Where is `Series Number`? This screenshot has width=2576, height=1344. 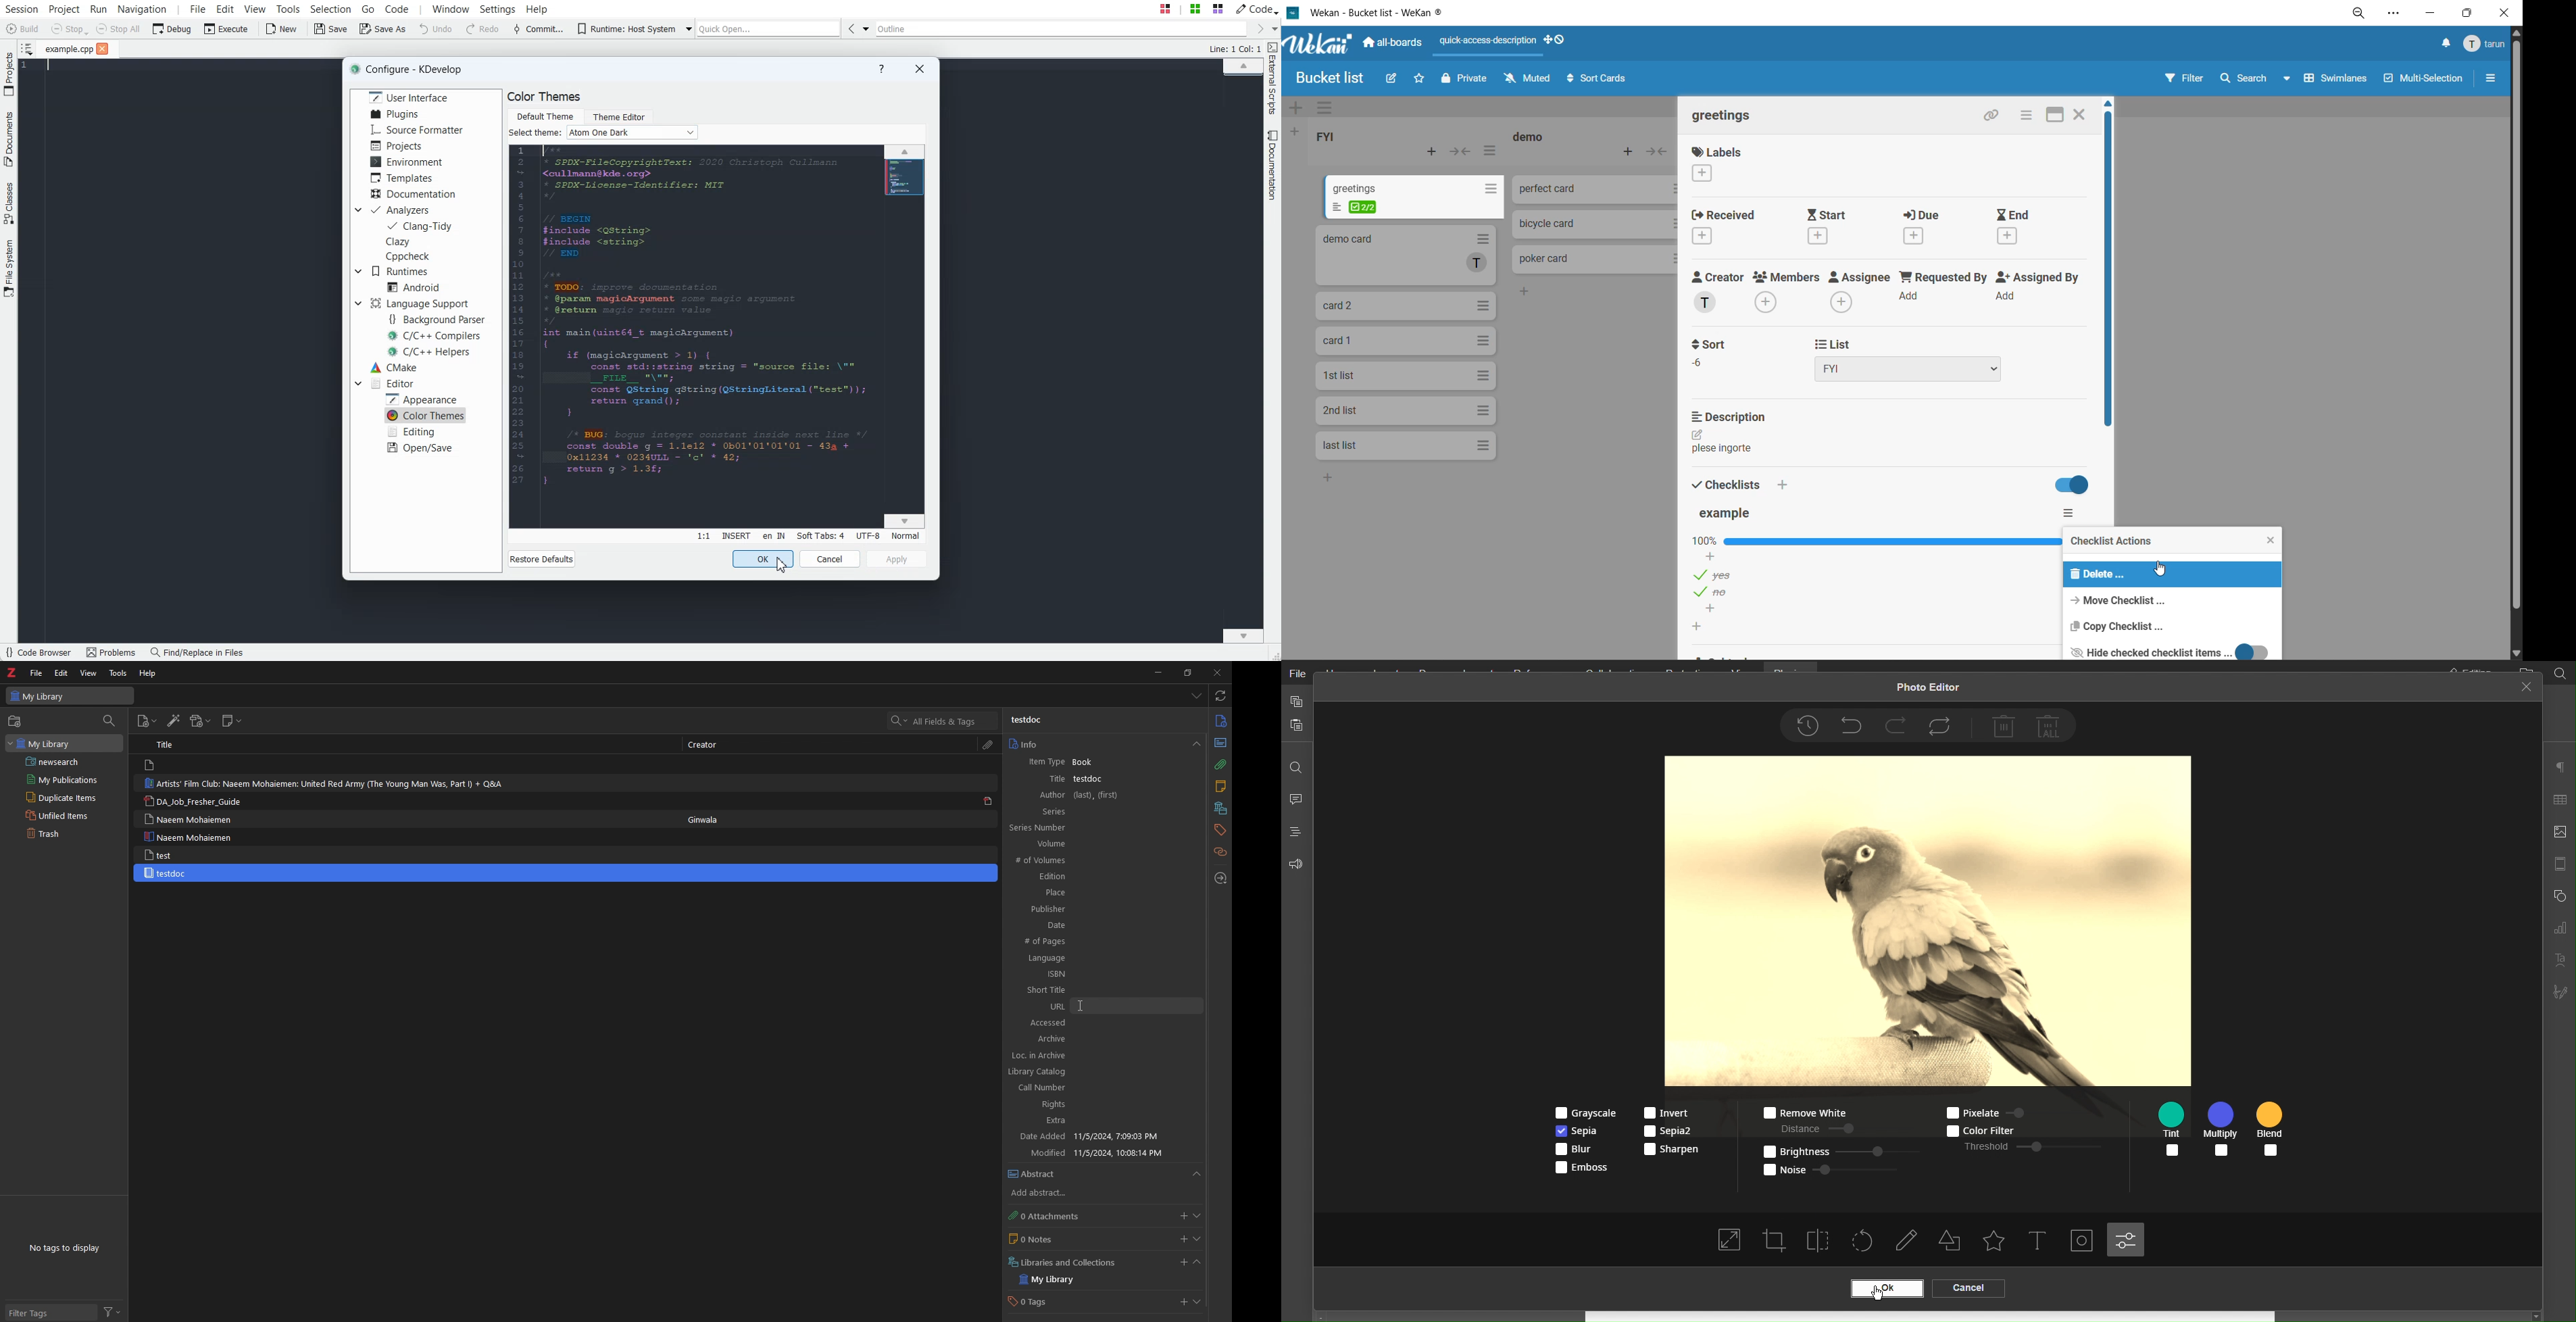 Series Number is located at coordinates (1072, 828).